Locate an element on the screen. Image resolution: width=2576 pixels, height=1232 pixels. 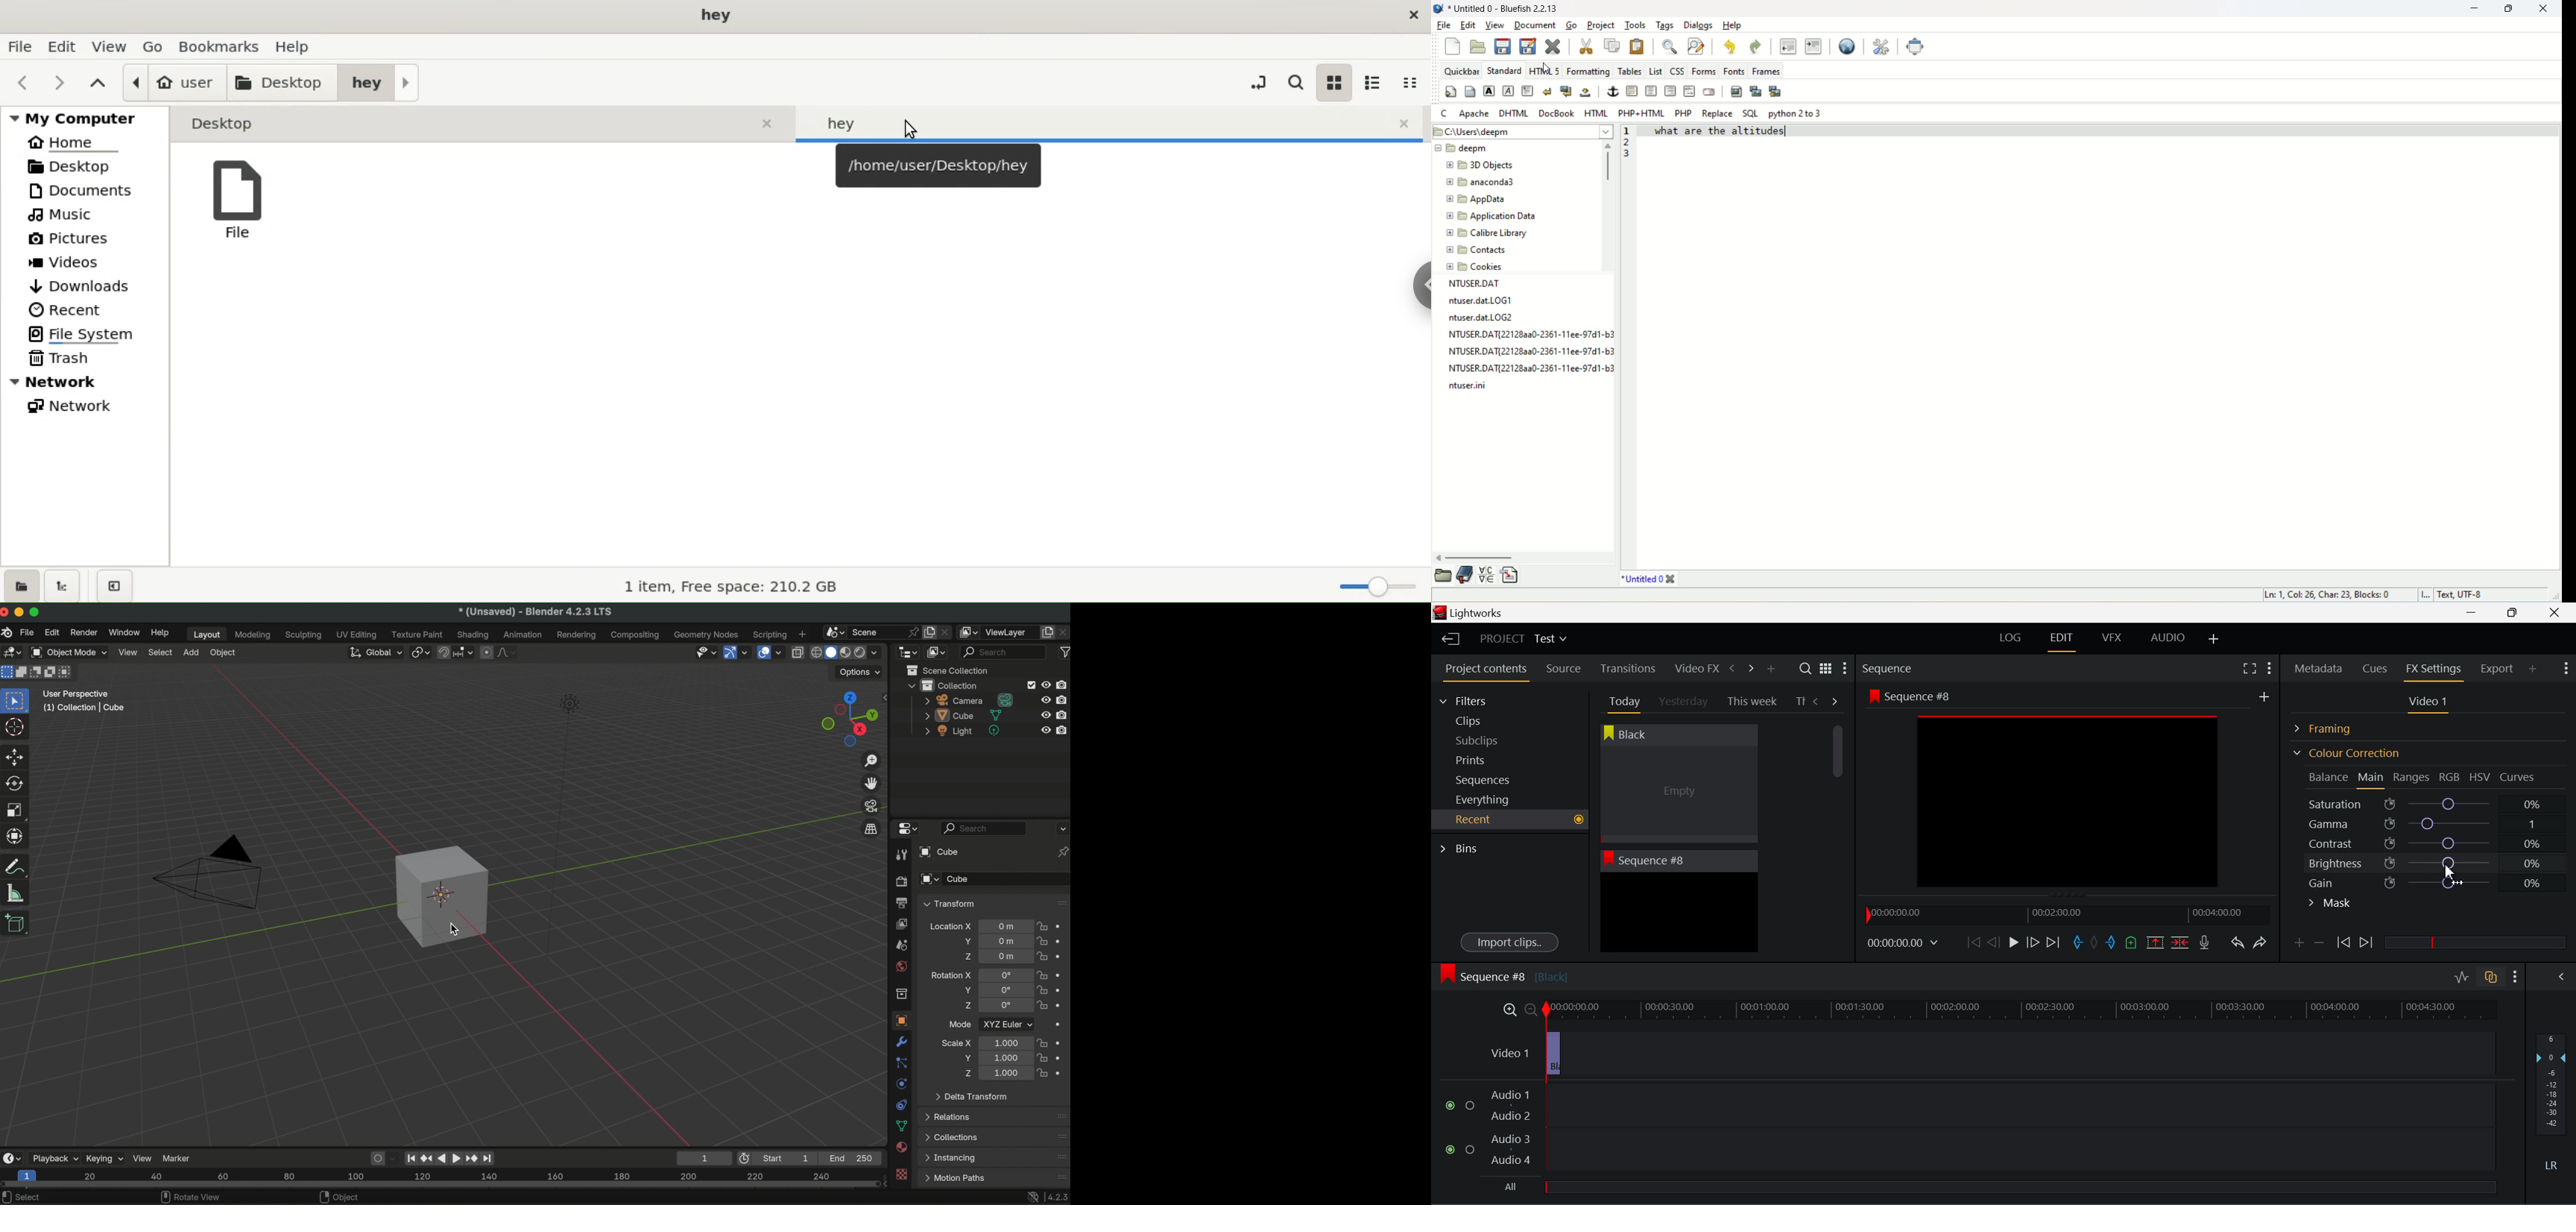
rotate is located at coordinates (17, 784).